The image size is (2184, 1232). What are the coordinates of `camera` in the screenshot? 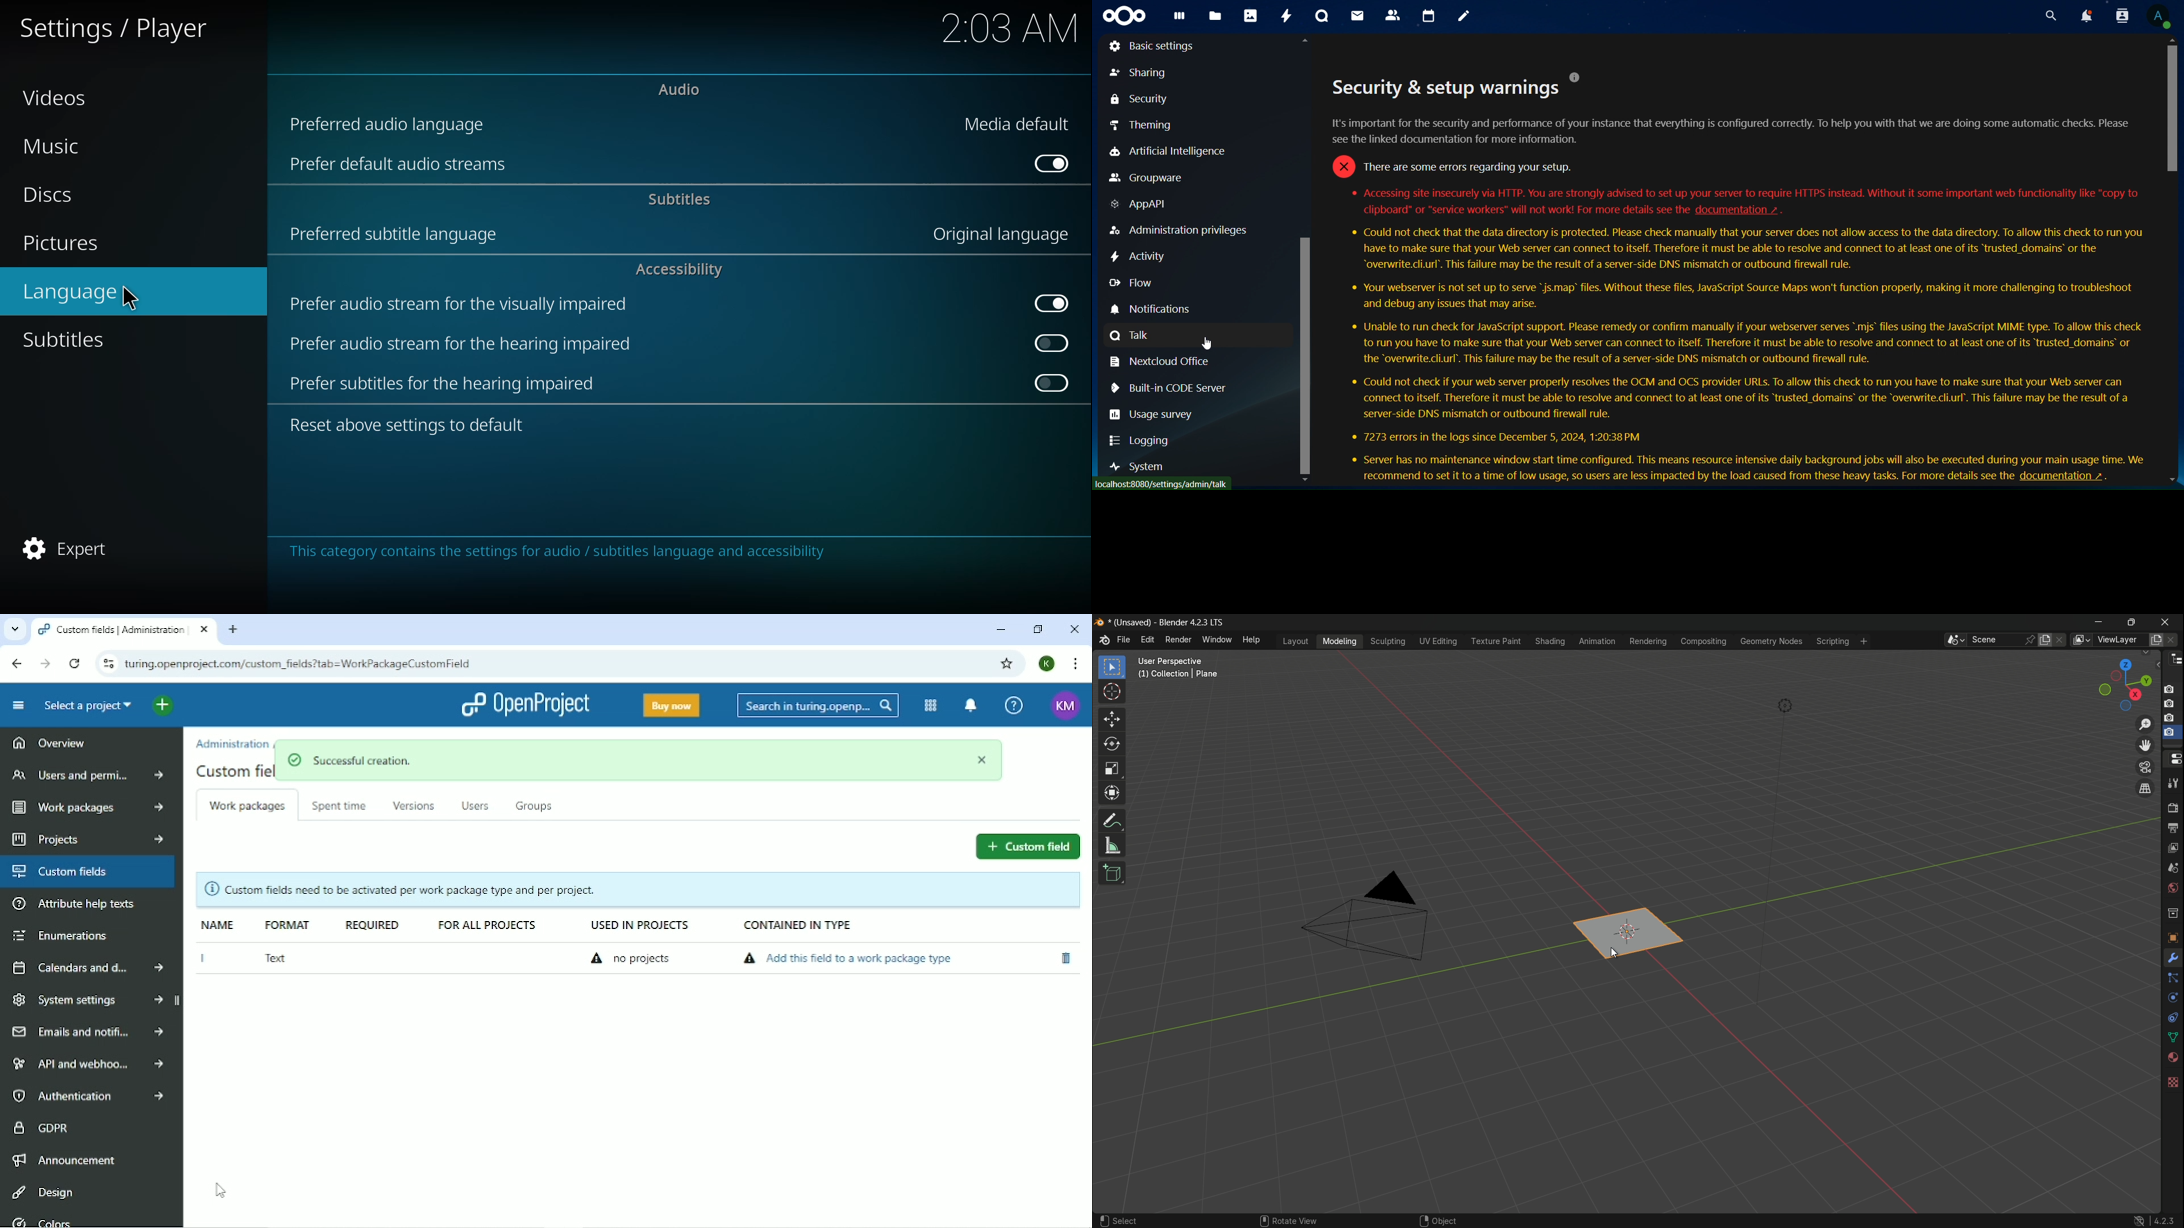 It's located at (1368, 920).